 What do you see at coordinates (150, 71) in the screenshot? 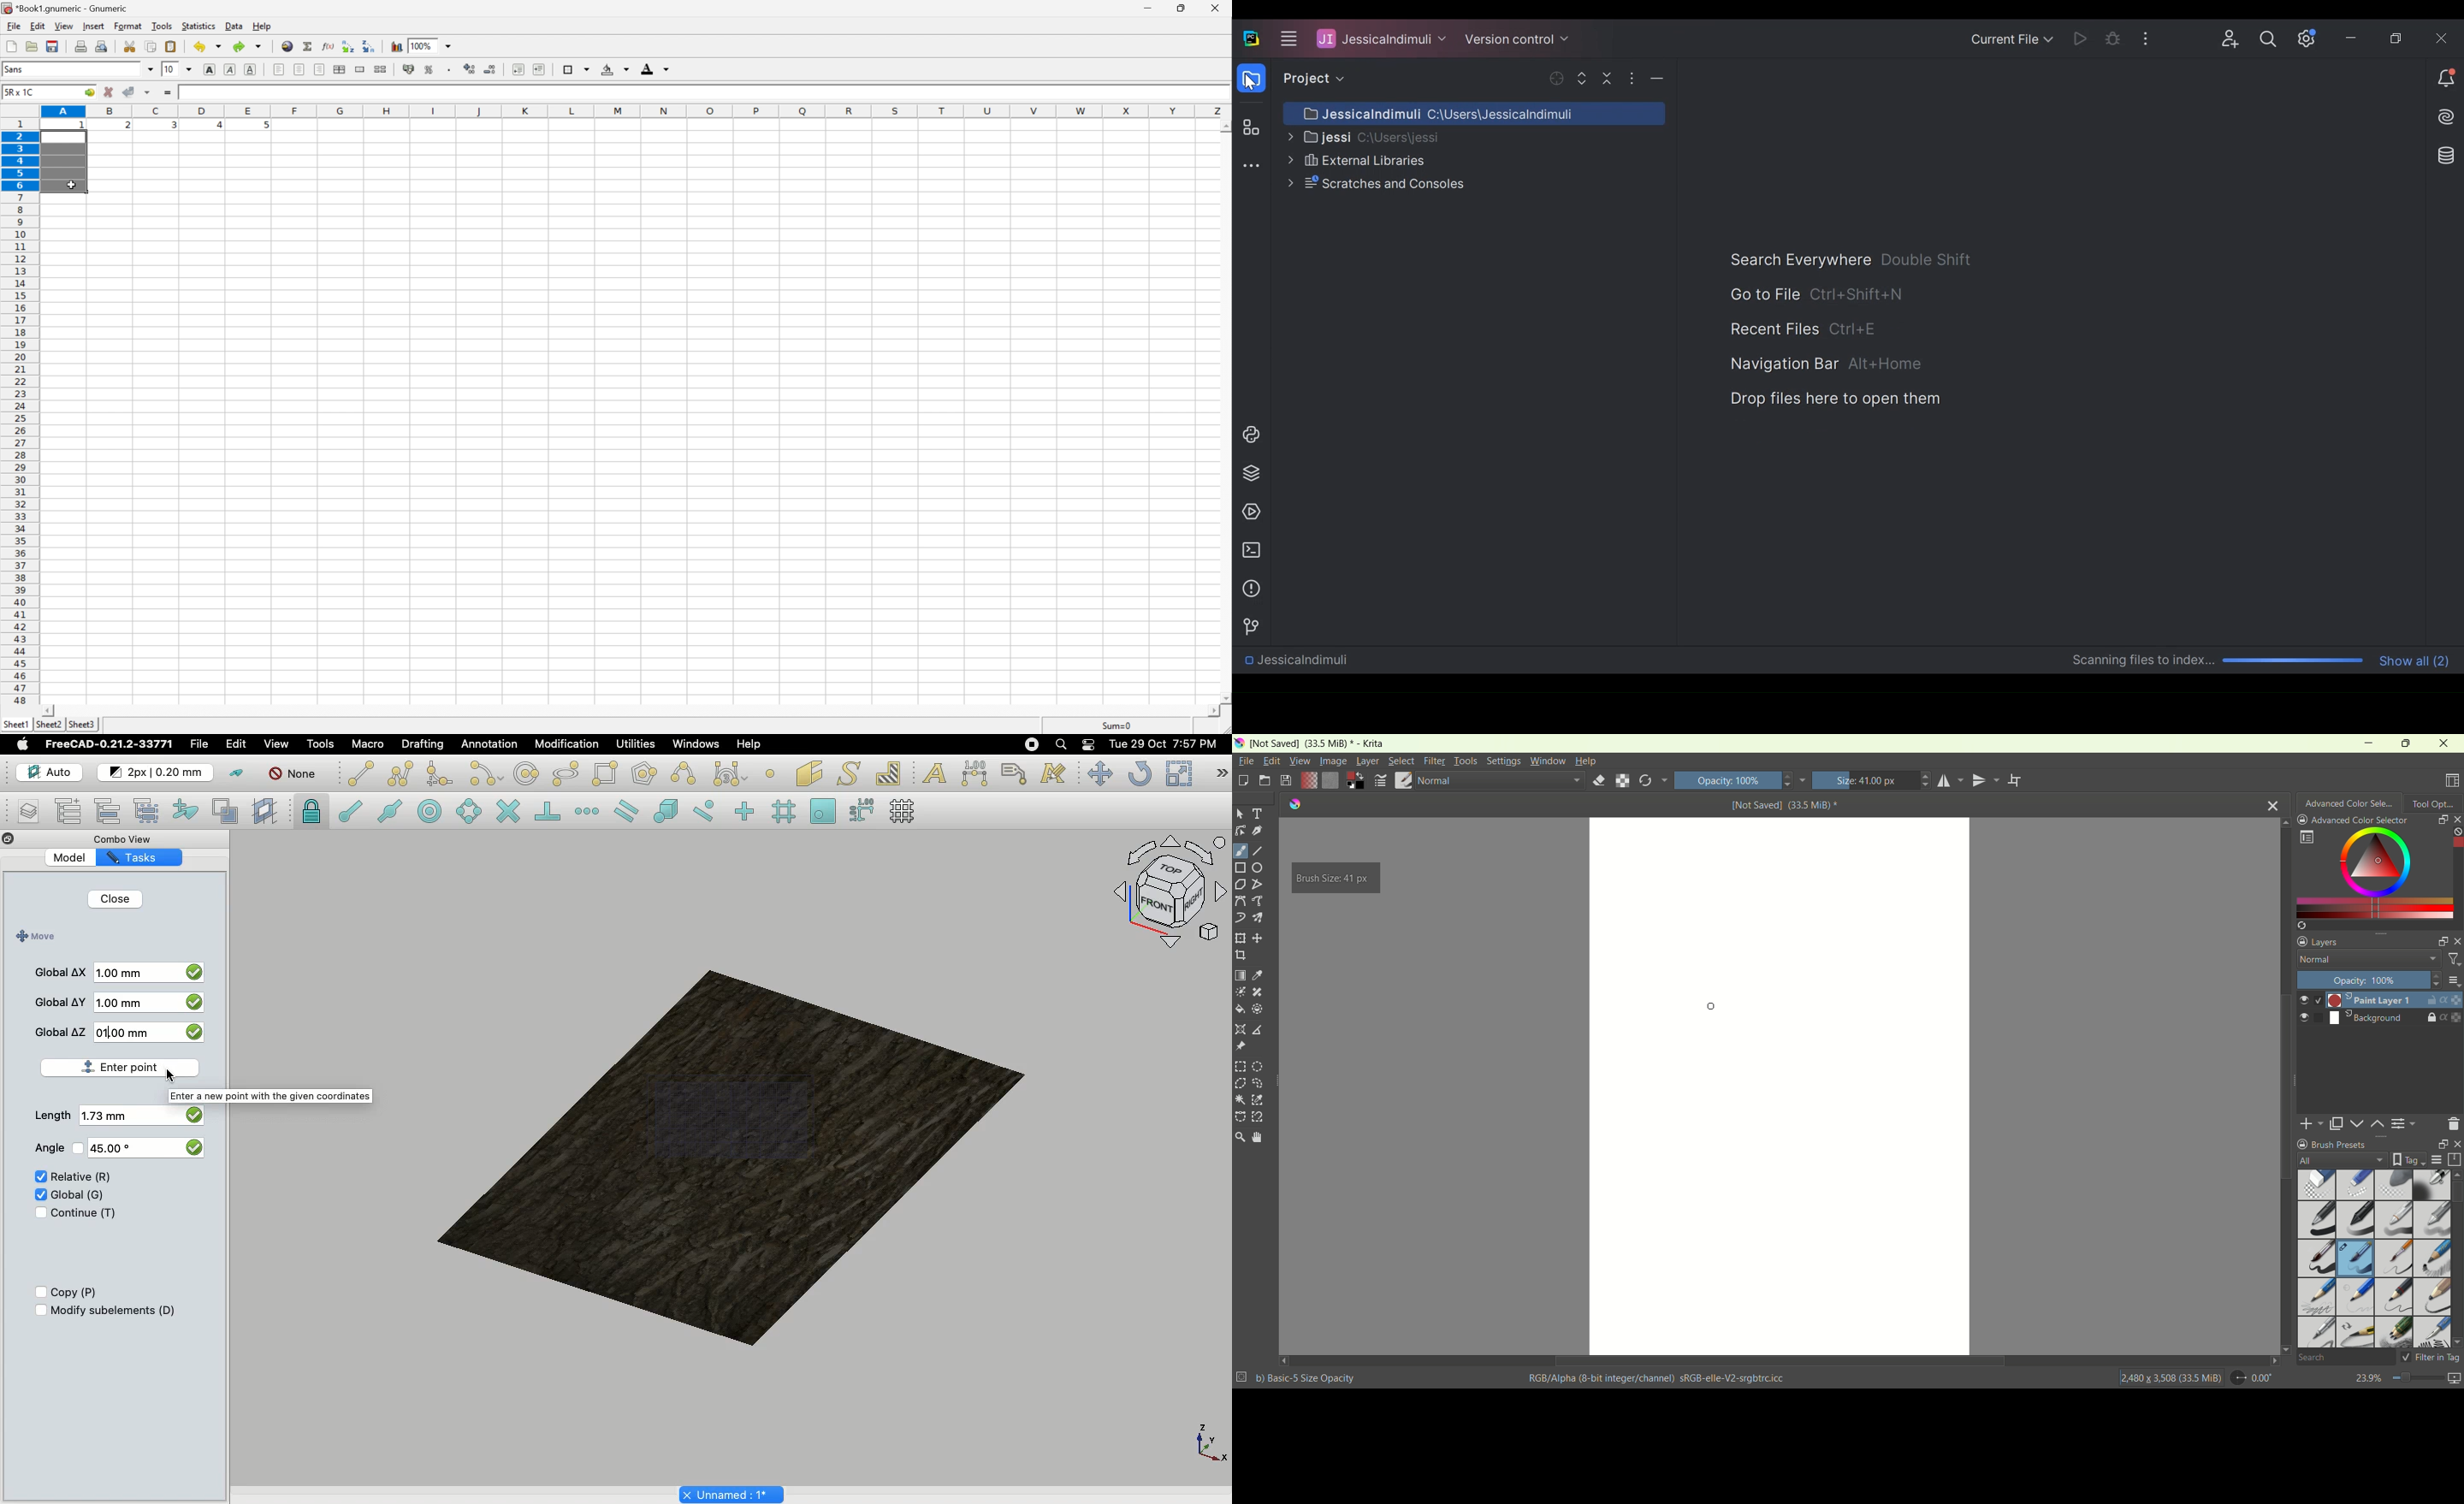
I see `drop down` at bounding box center [150, 71].